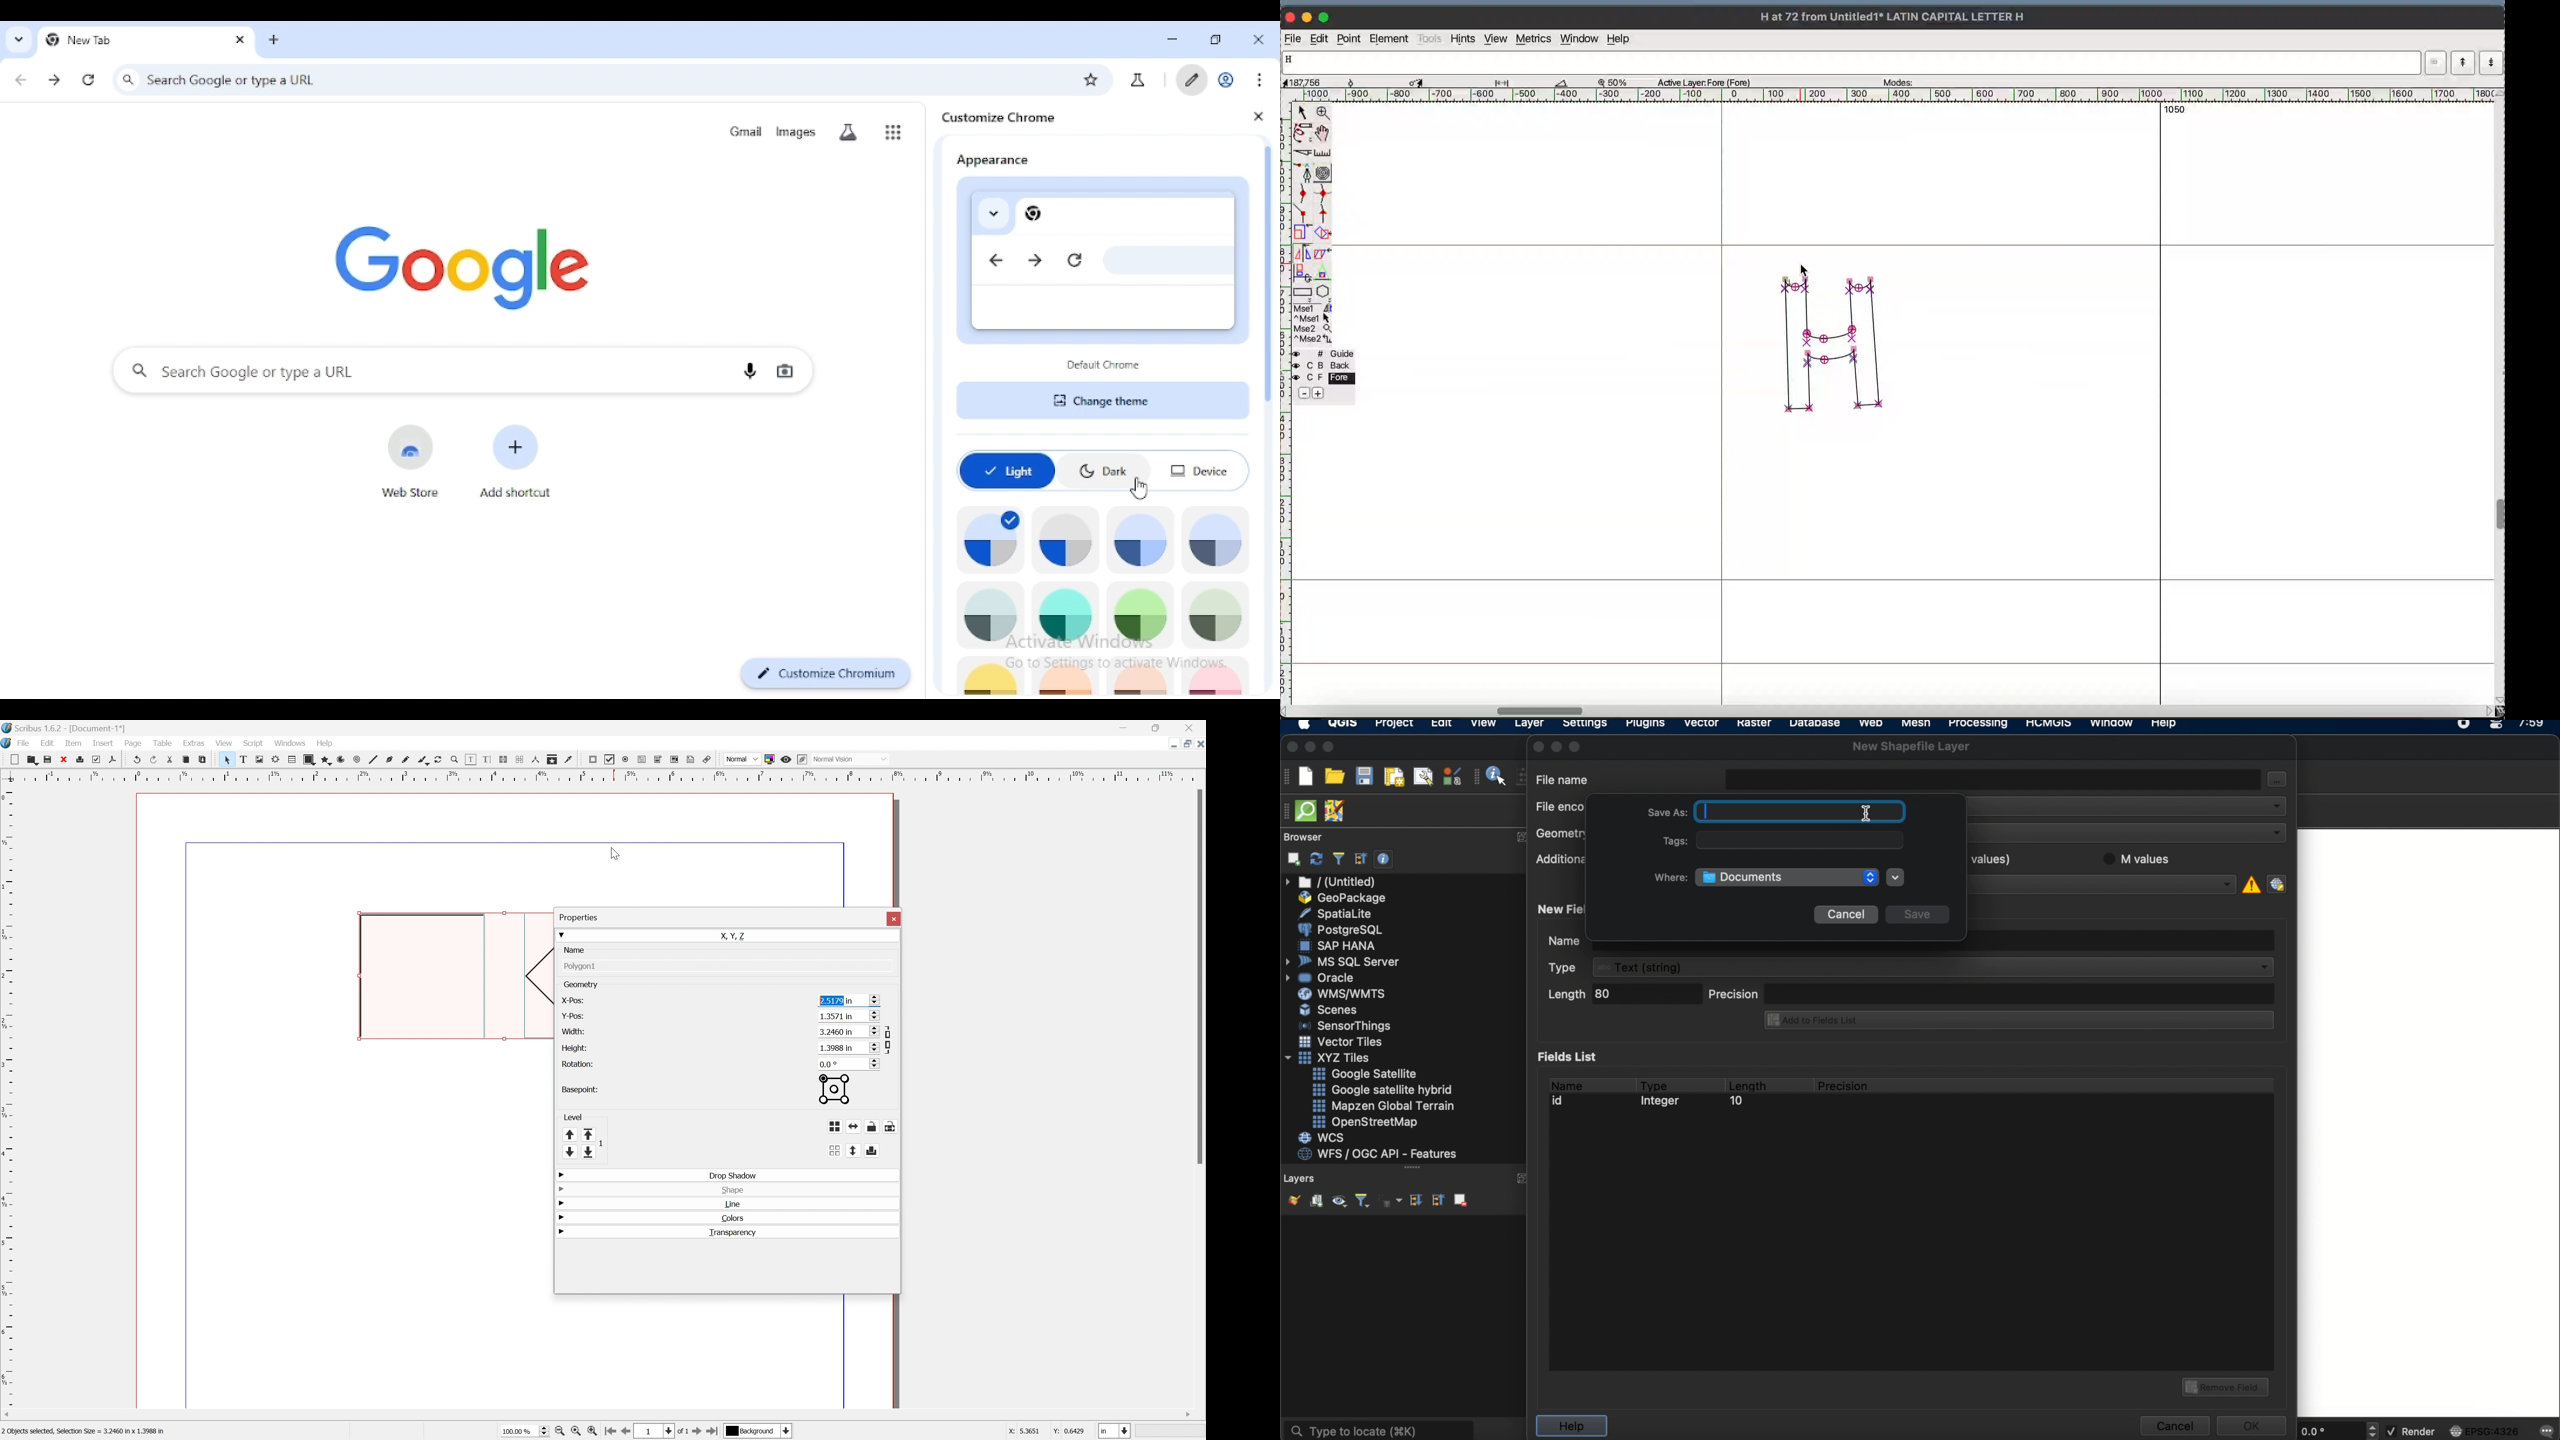  Describe the element at coordinates (327, 744) in the screenshot. I see `help` at that location.